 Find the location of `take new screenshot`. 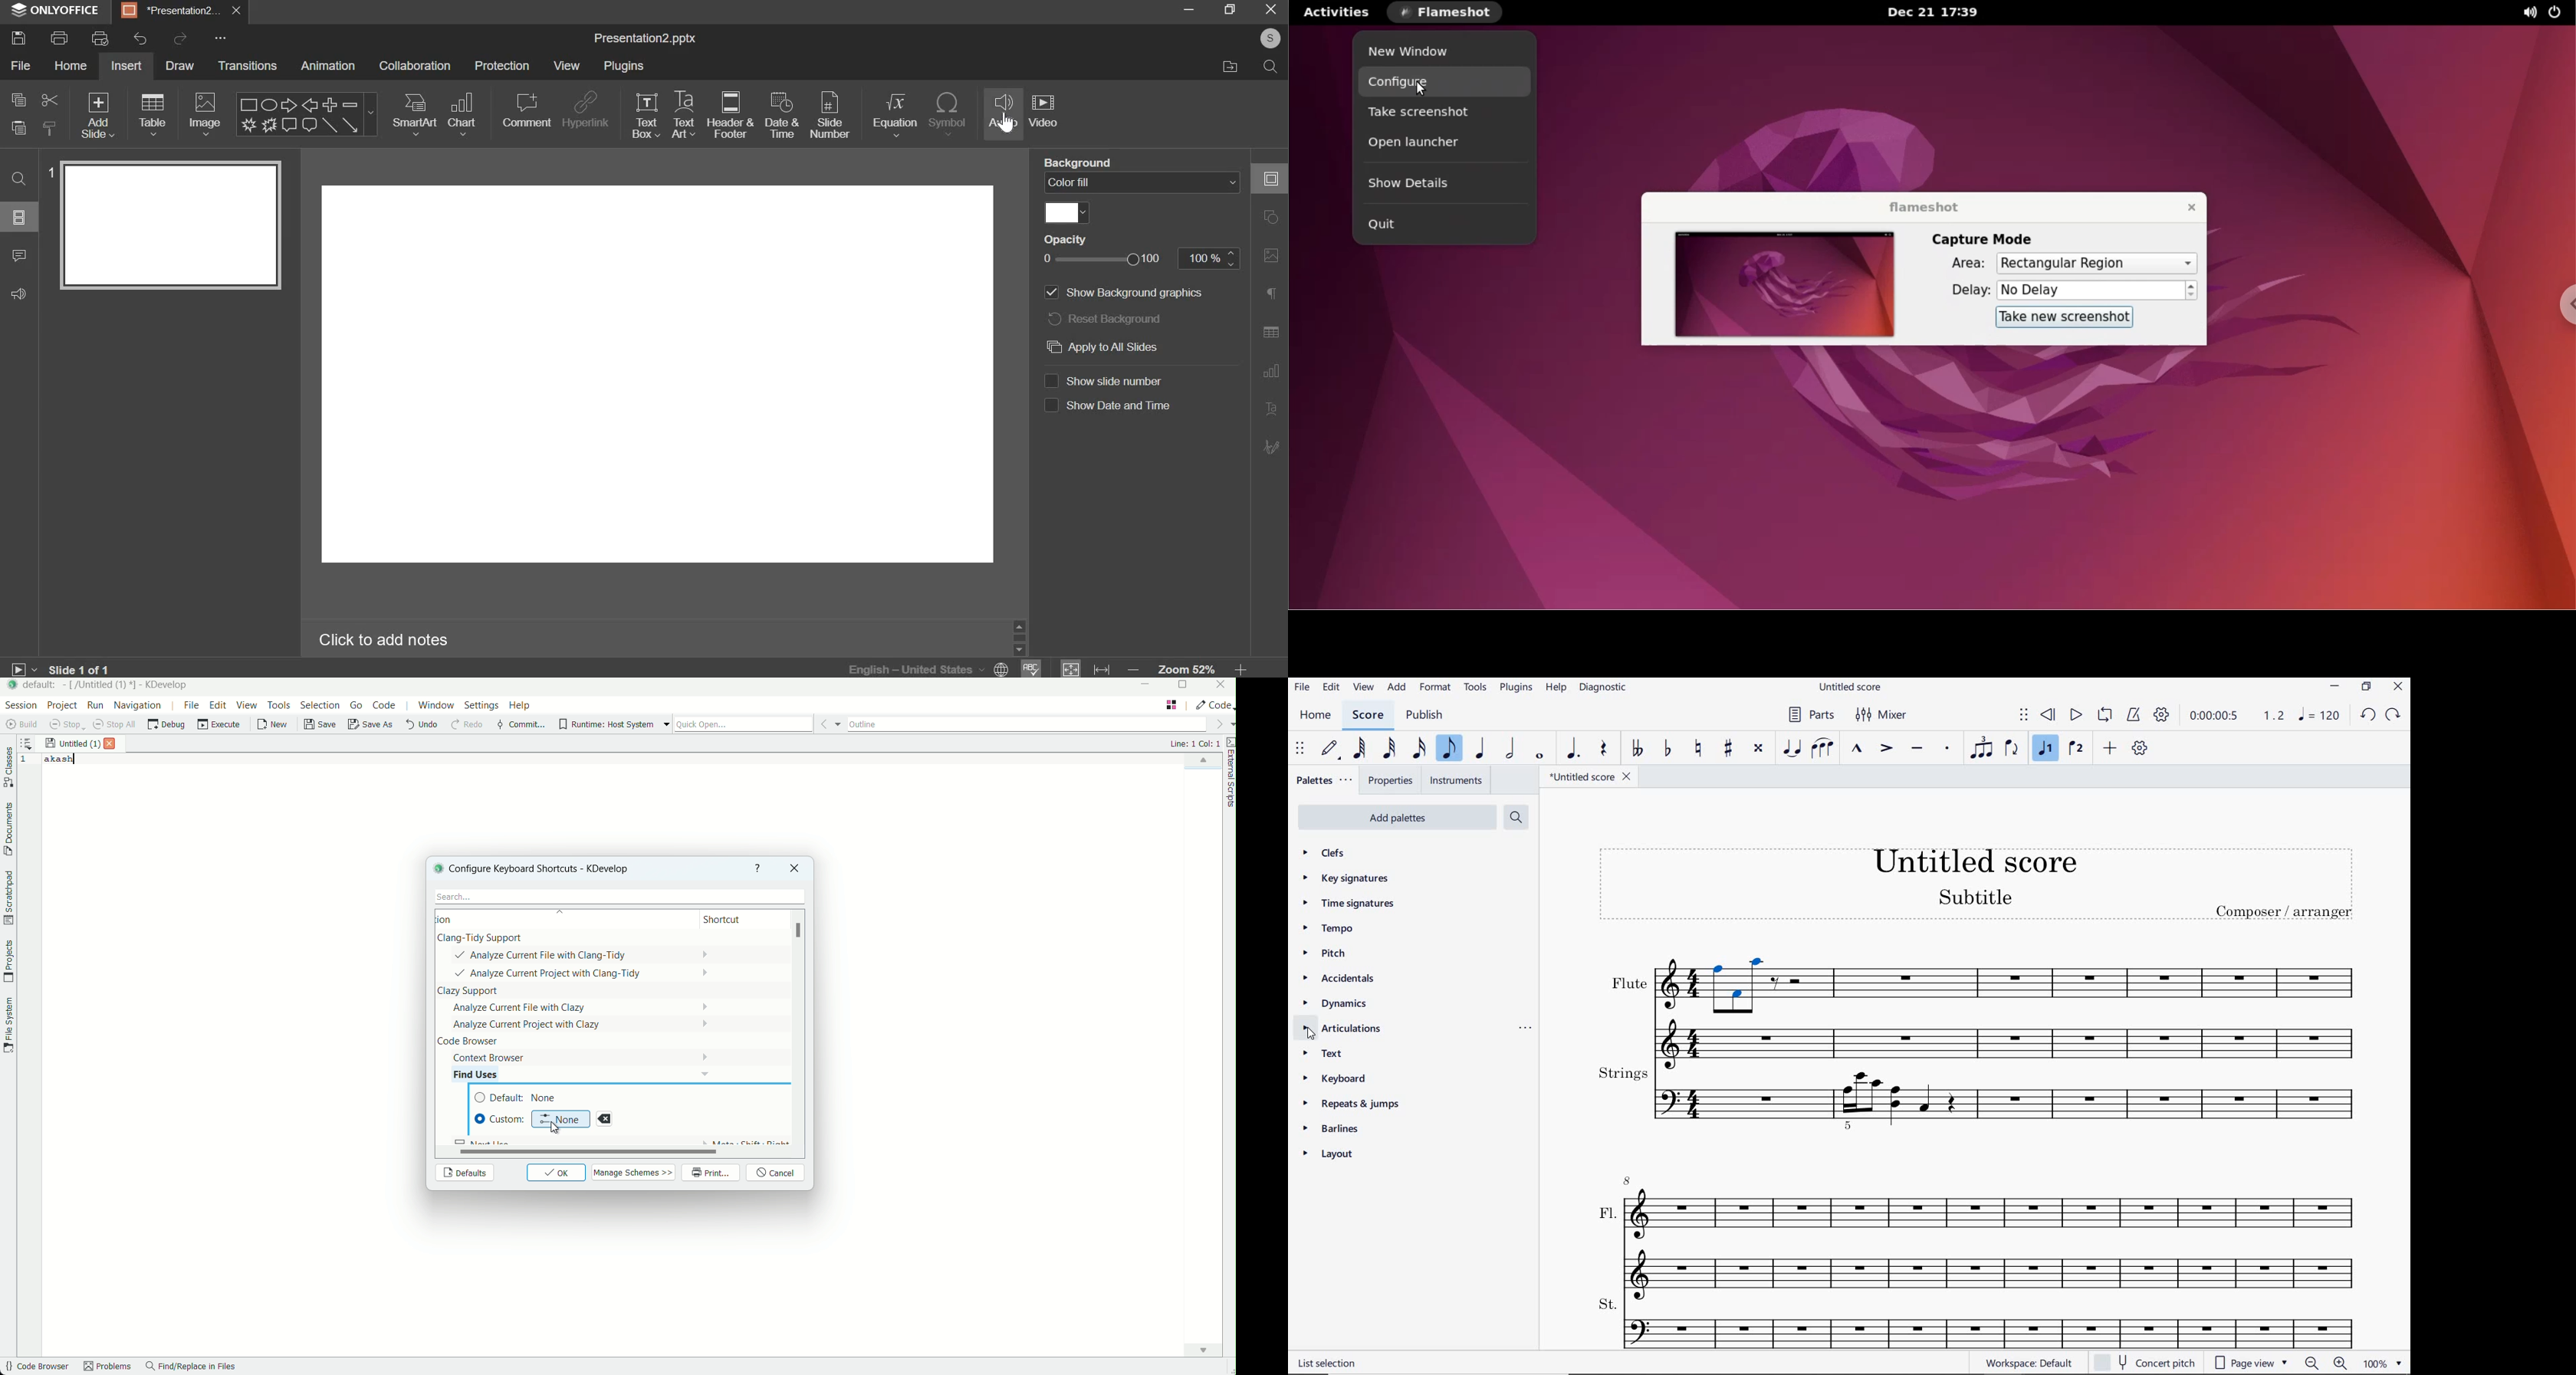

take new screenshot is located at coordinates (2057, 318).